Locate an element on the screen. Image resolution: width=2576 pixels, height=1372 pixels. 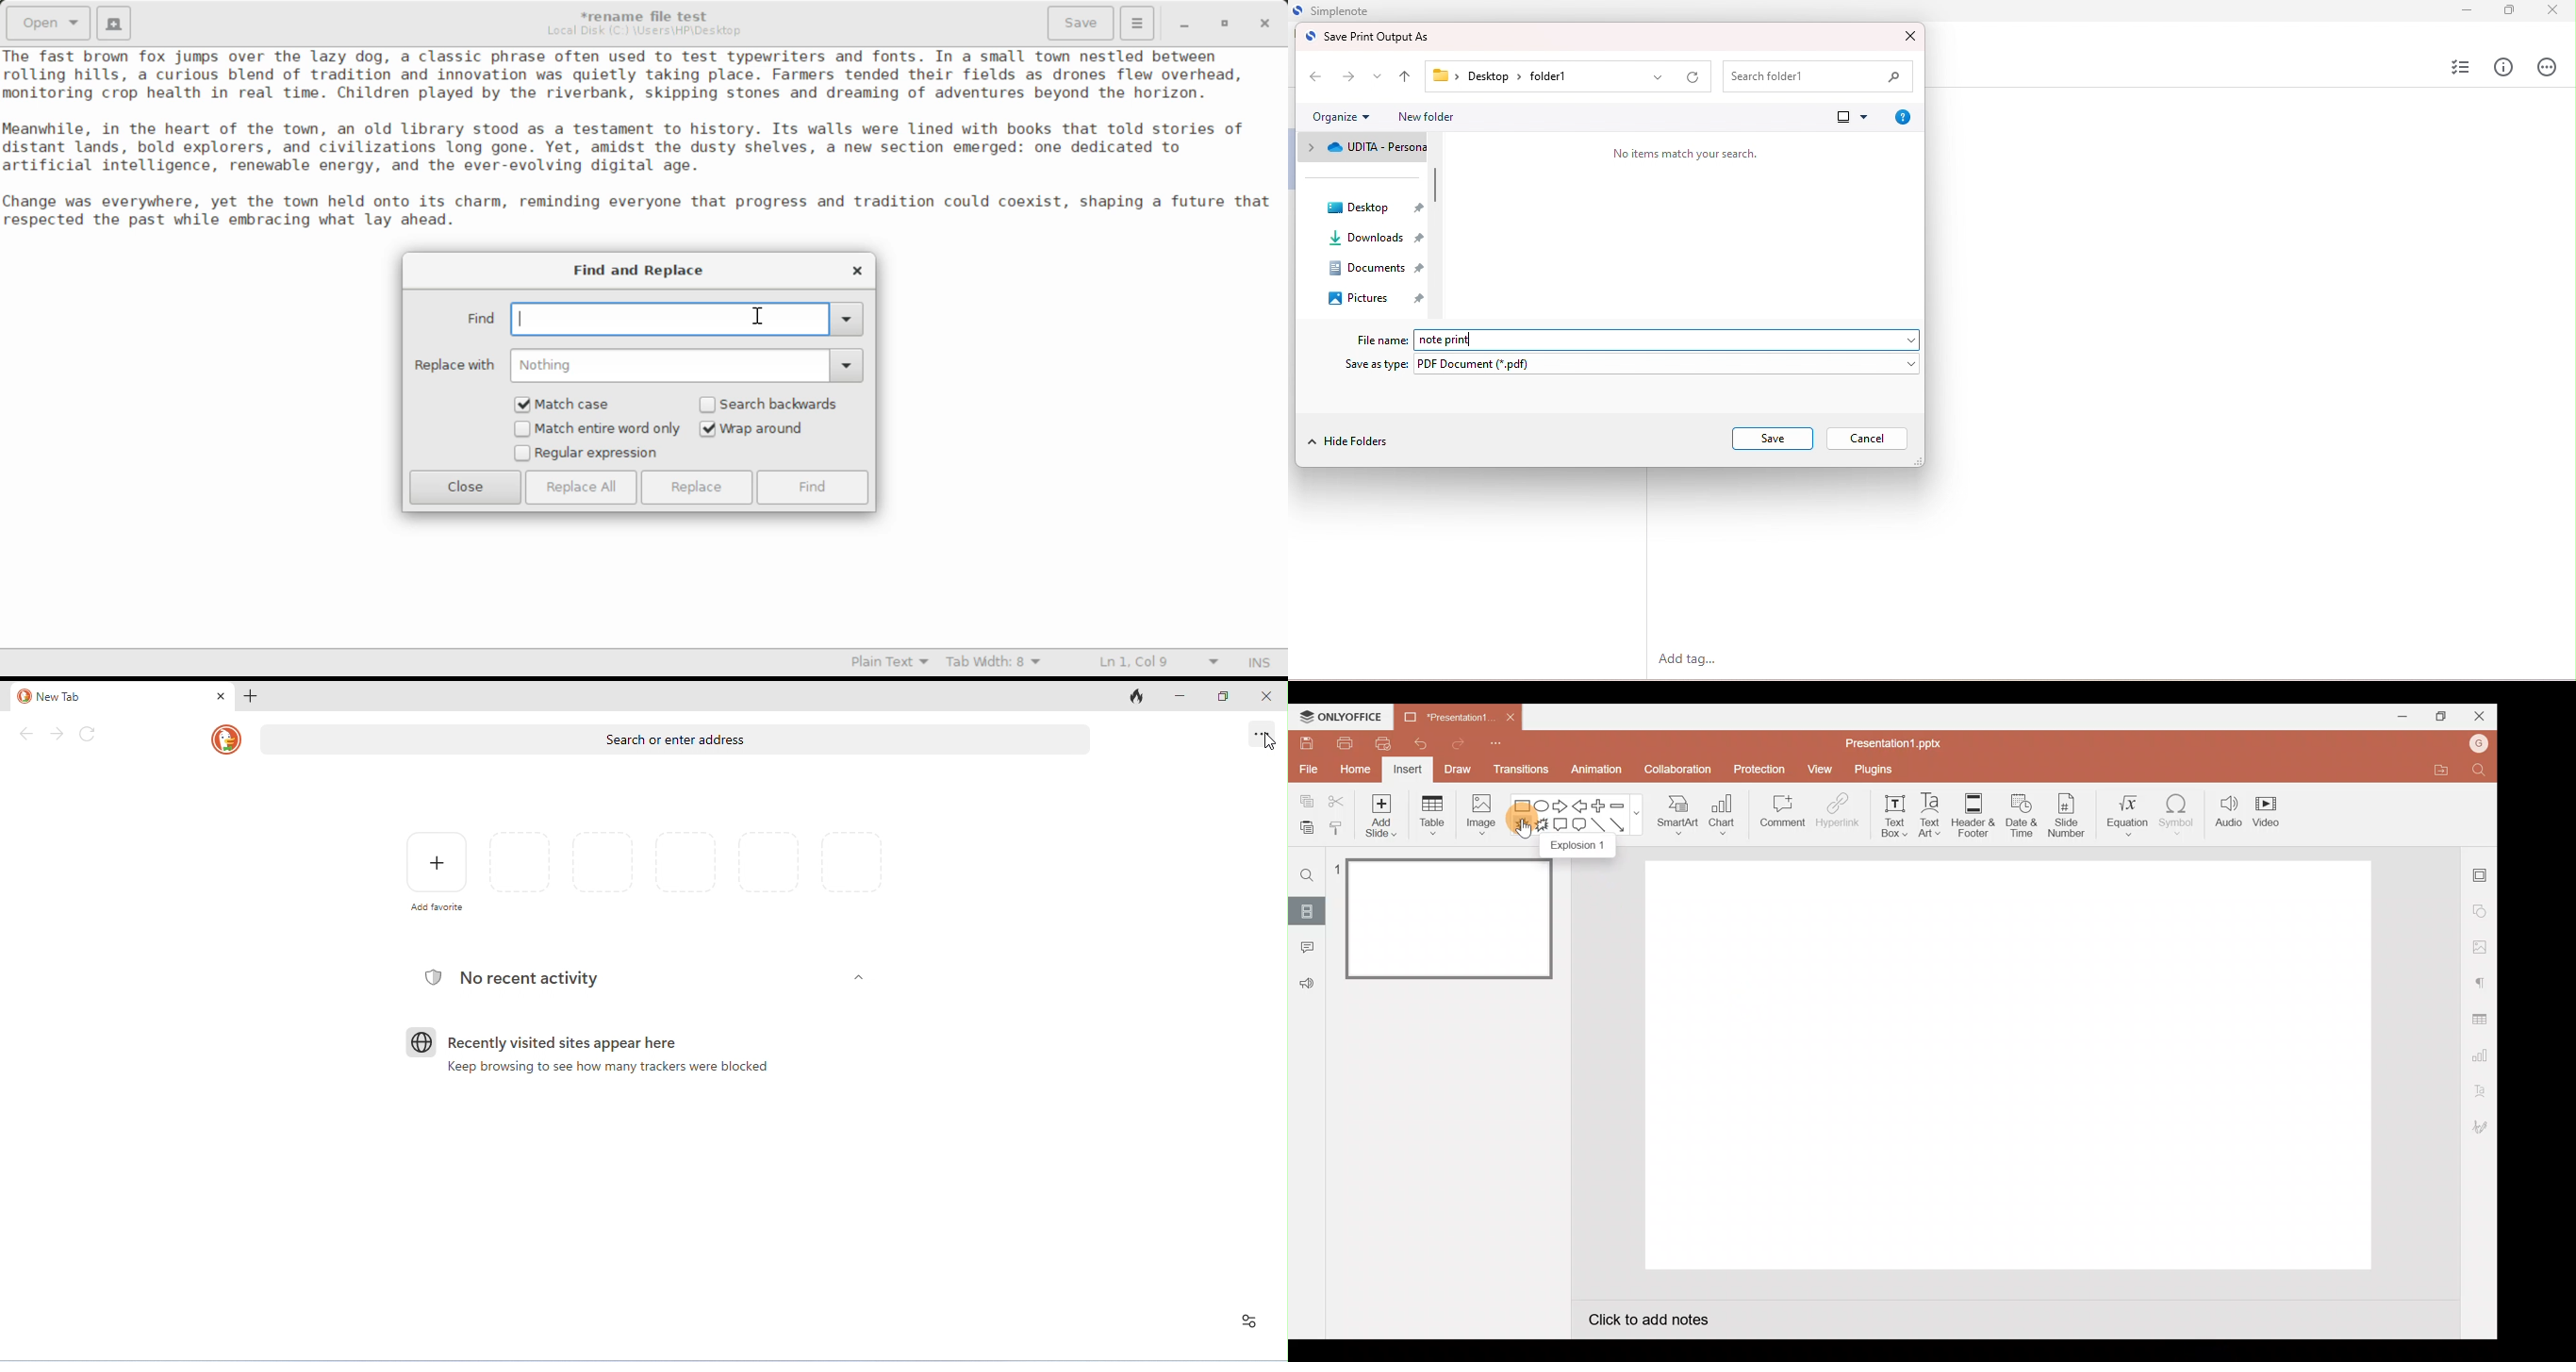
next is located at coordinates (1350, 76).